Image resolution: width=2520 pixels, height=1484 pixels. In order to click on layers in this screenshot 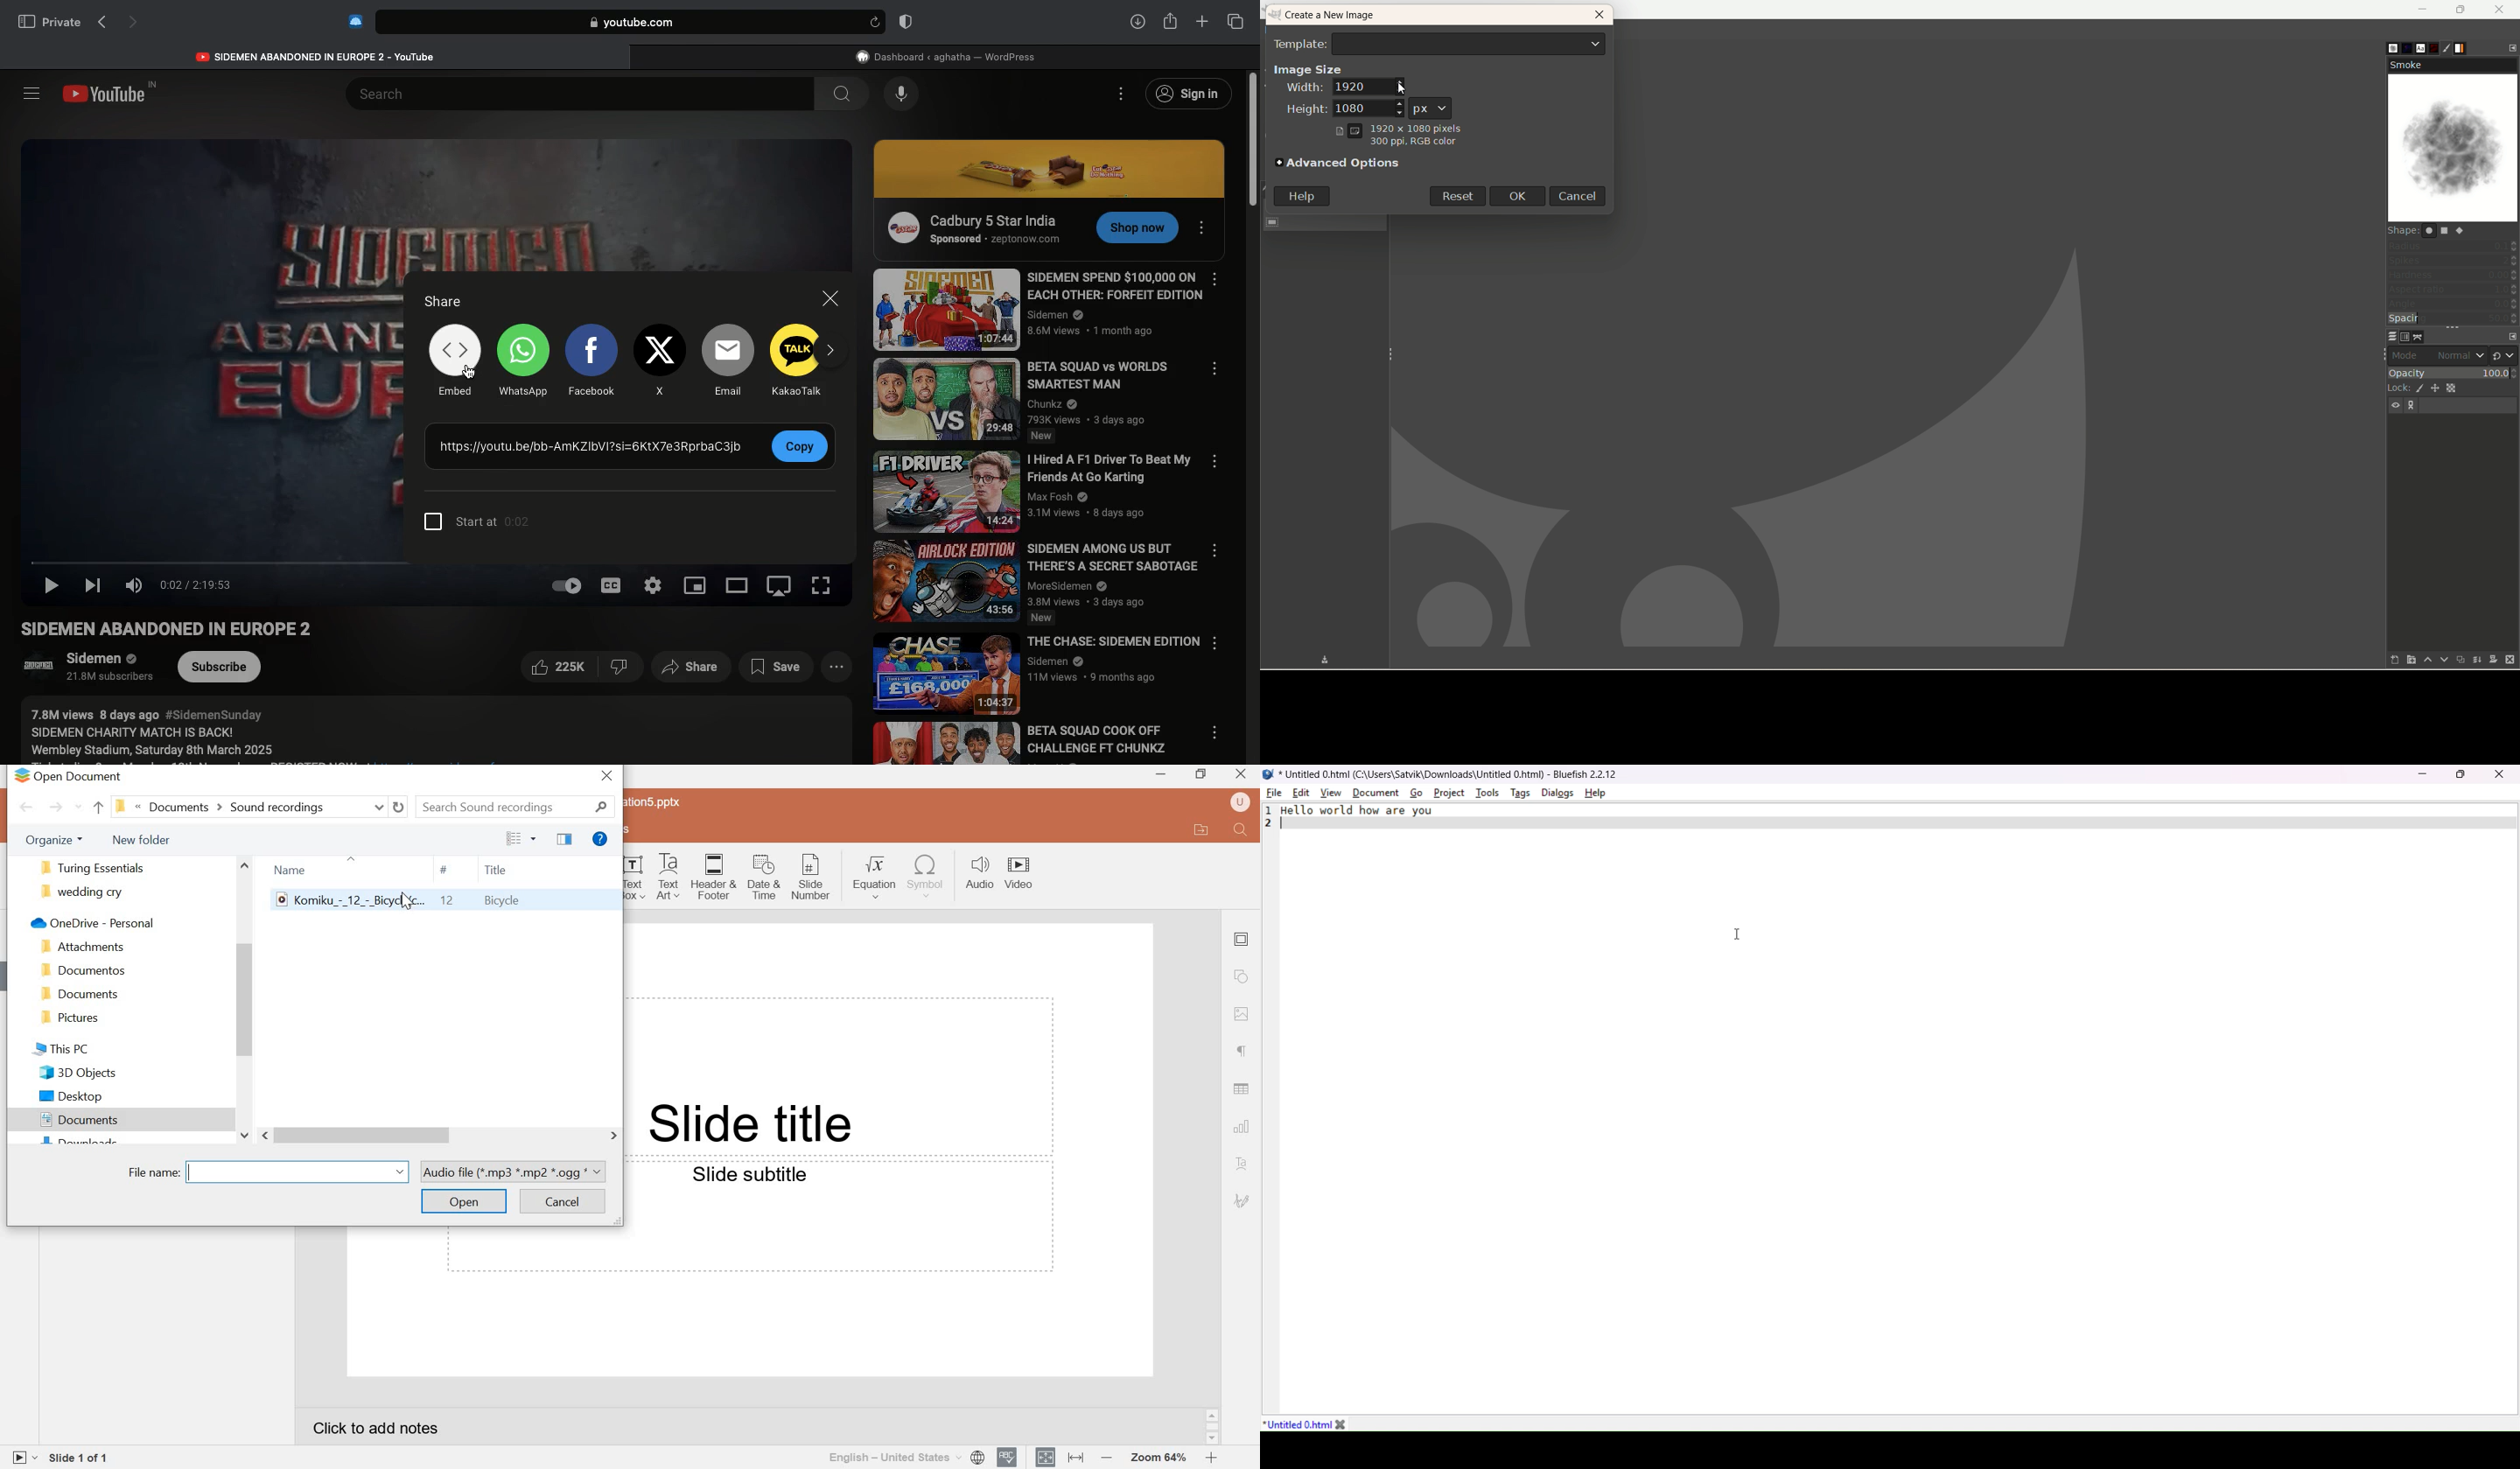, I will do `click(2384, 336)`.